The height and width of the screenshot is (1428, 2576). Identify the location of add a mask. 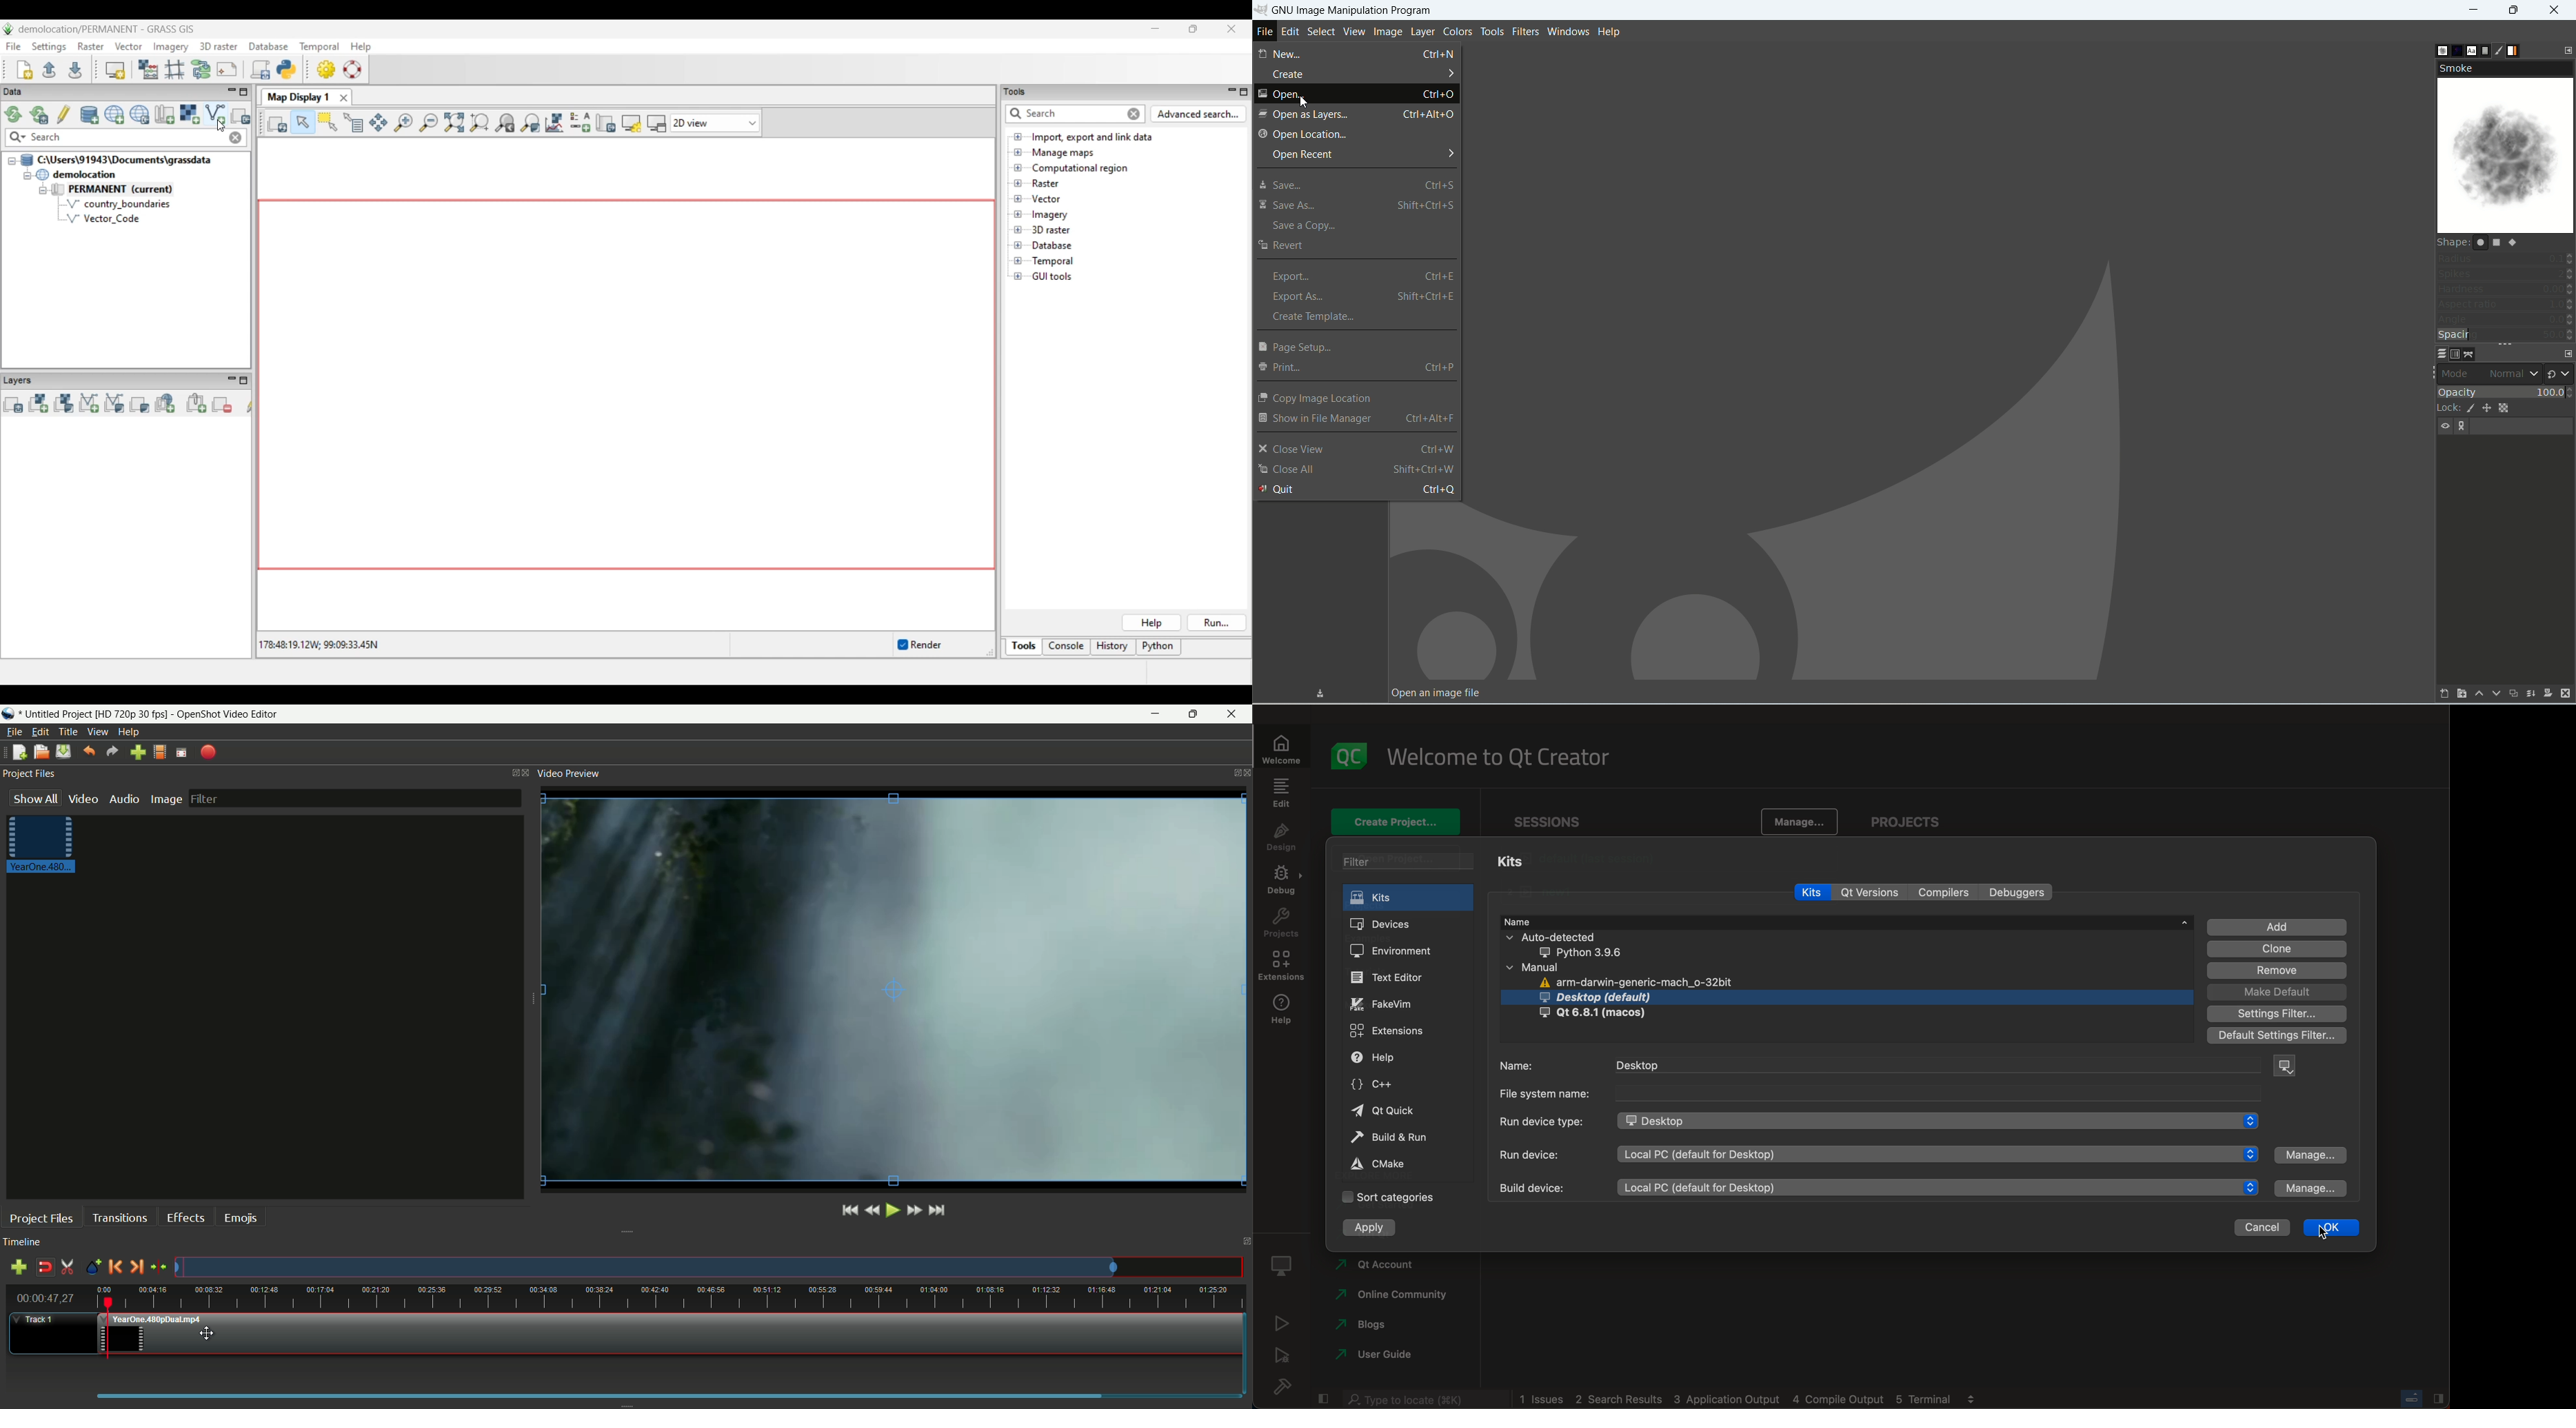
(2548, 692).